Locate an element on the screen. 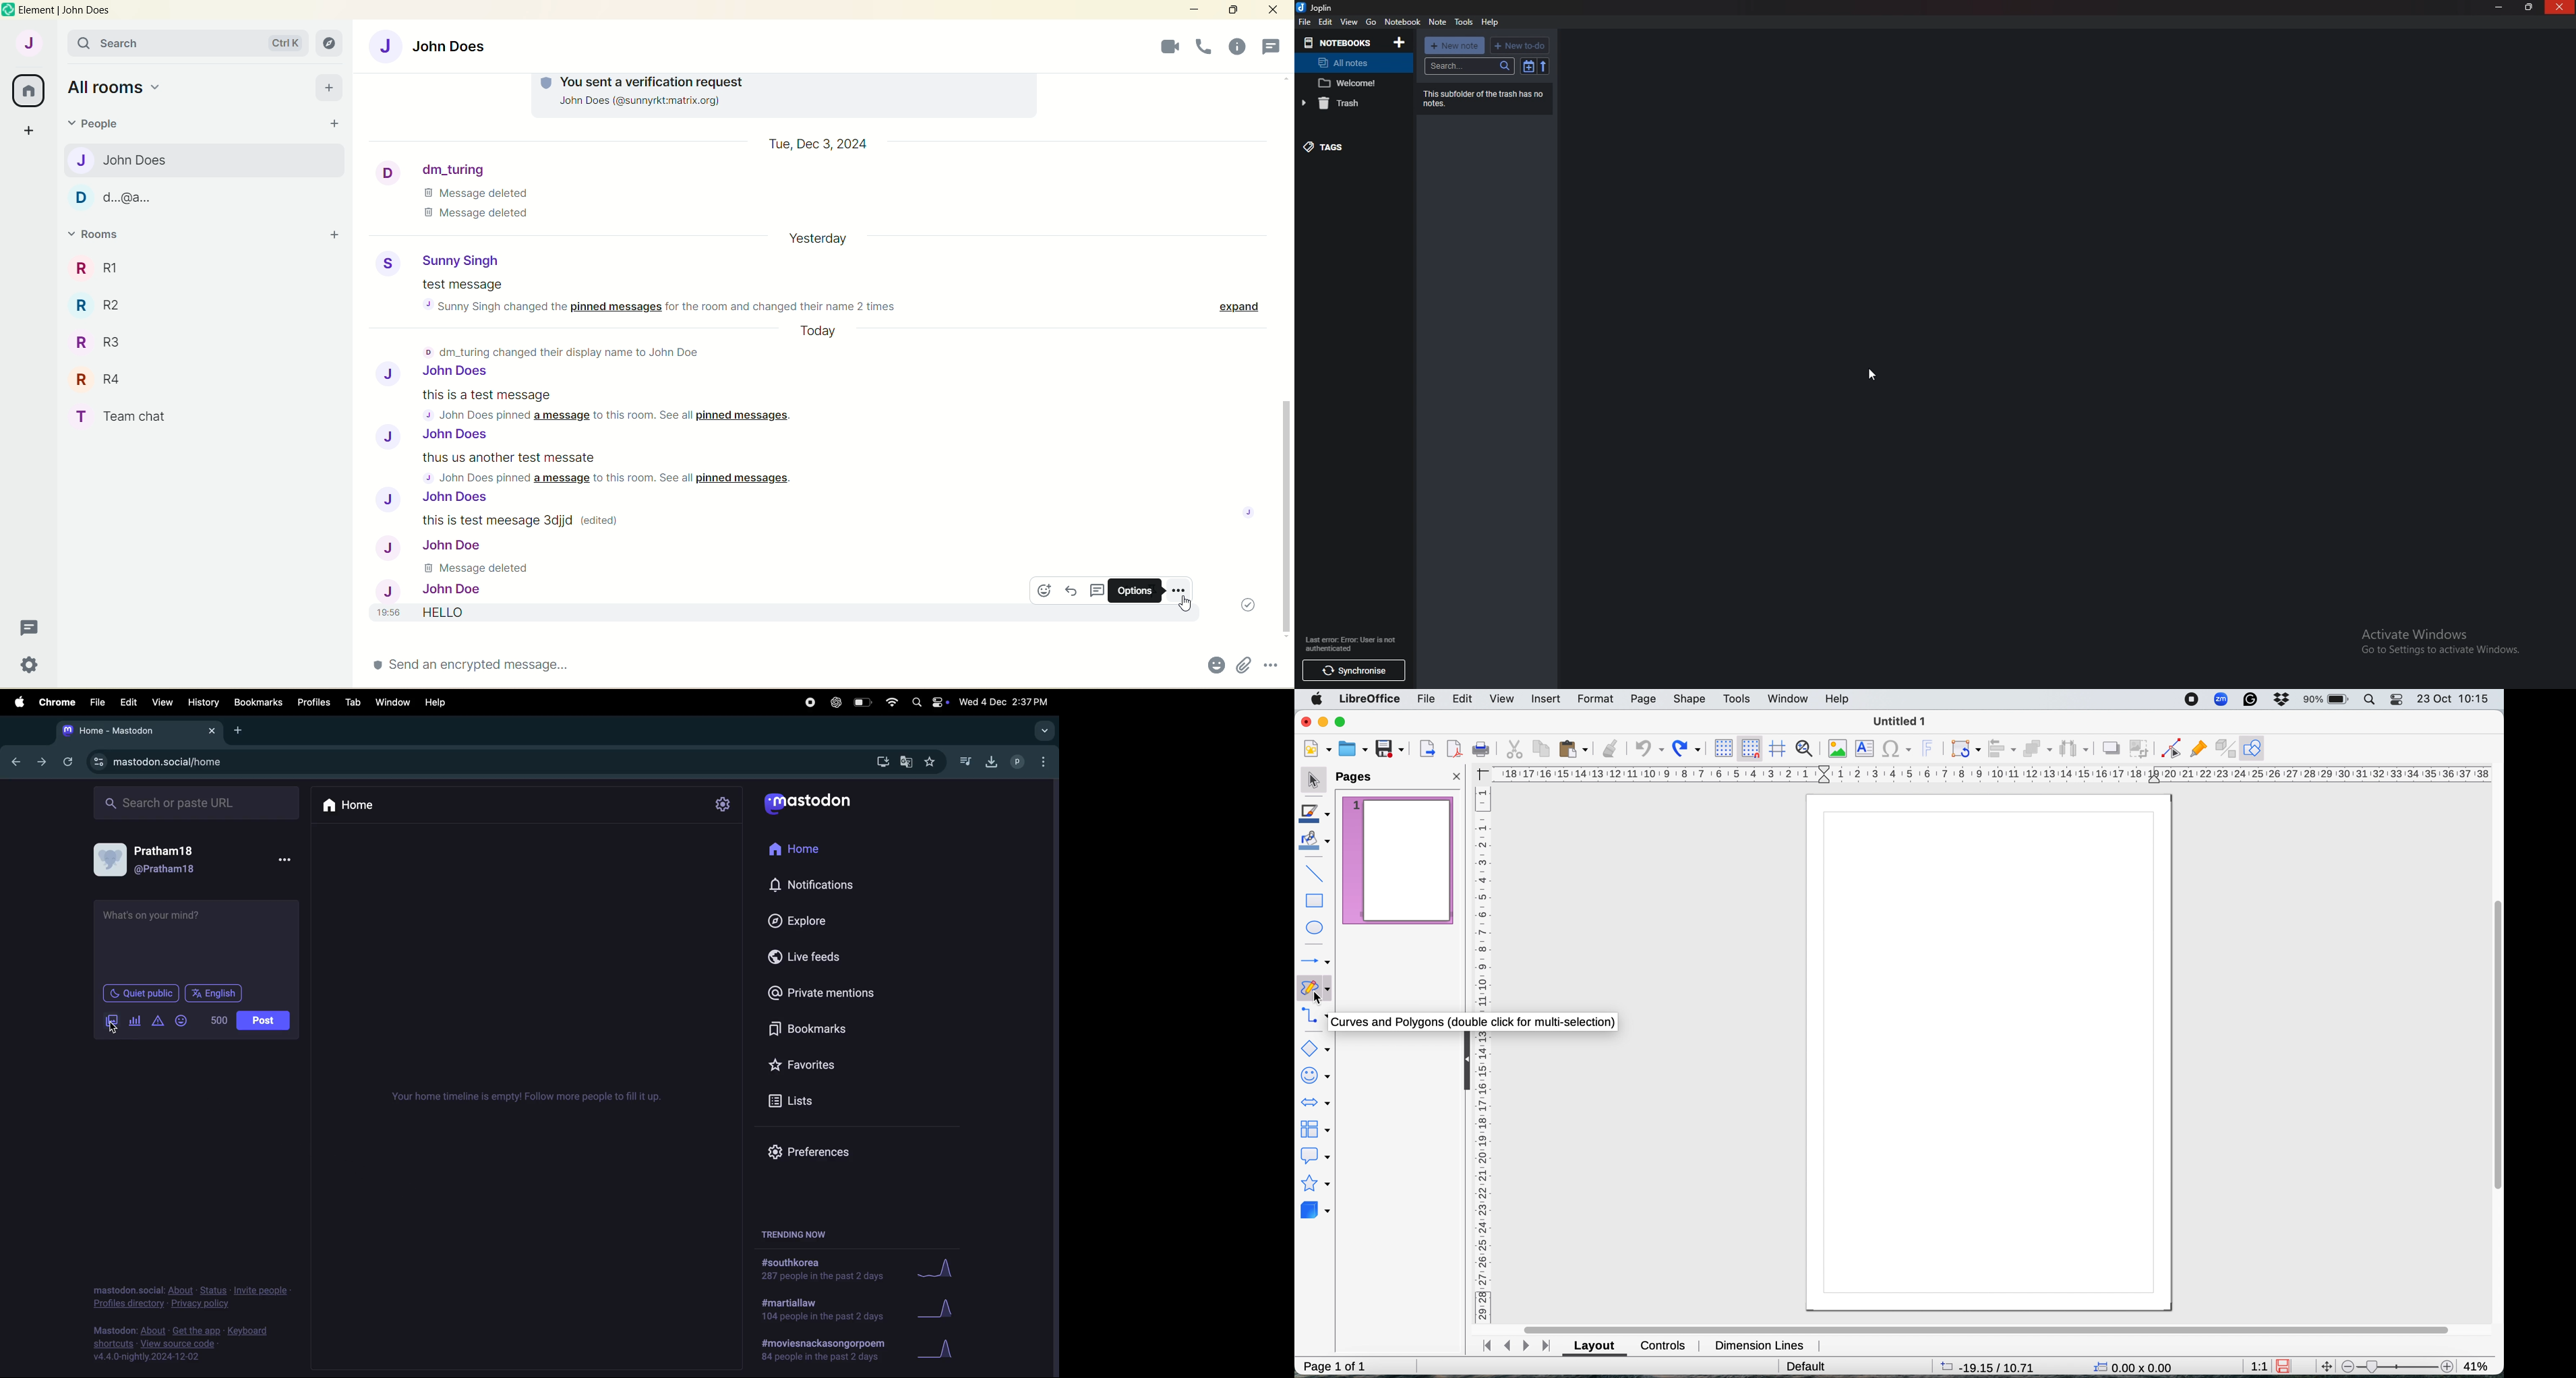 The height and width of the screenshot is (1400, 2576). Notebooks is located at coordinates (1337, 42).